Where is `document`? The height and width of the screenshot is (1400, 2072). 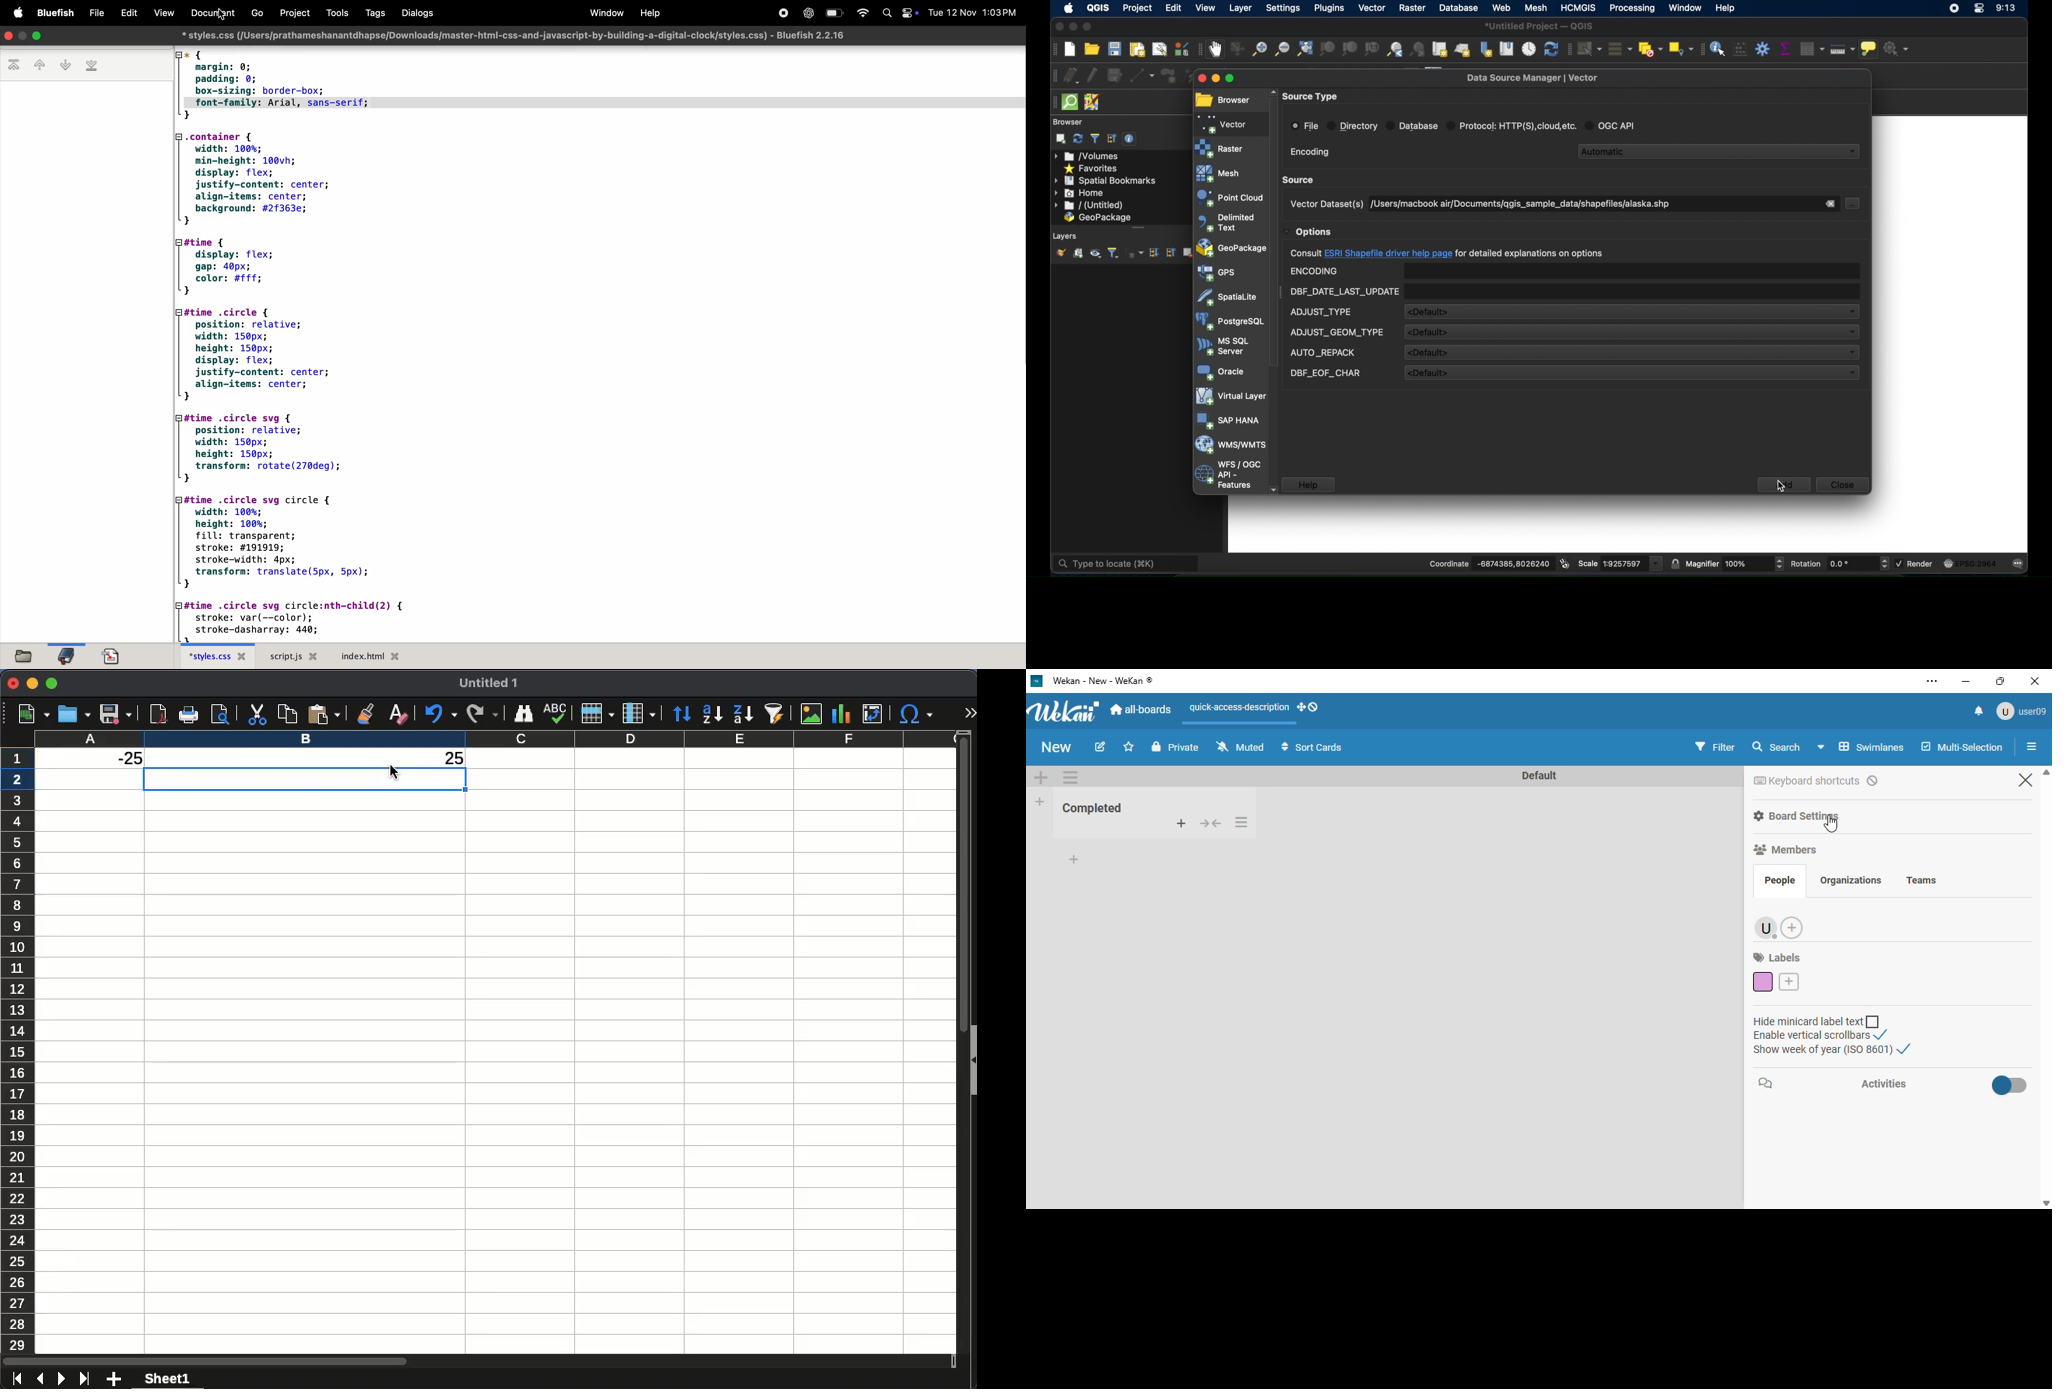
document is located at coordinates (116, 656).